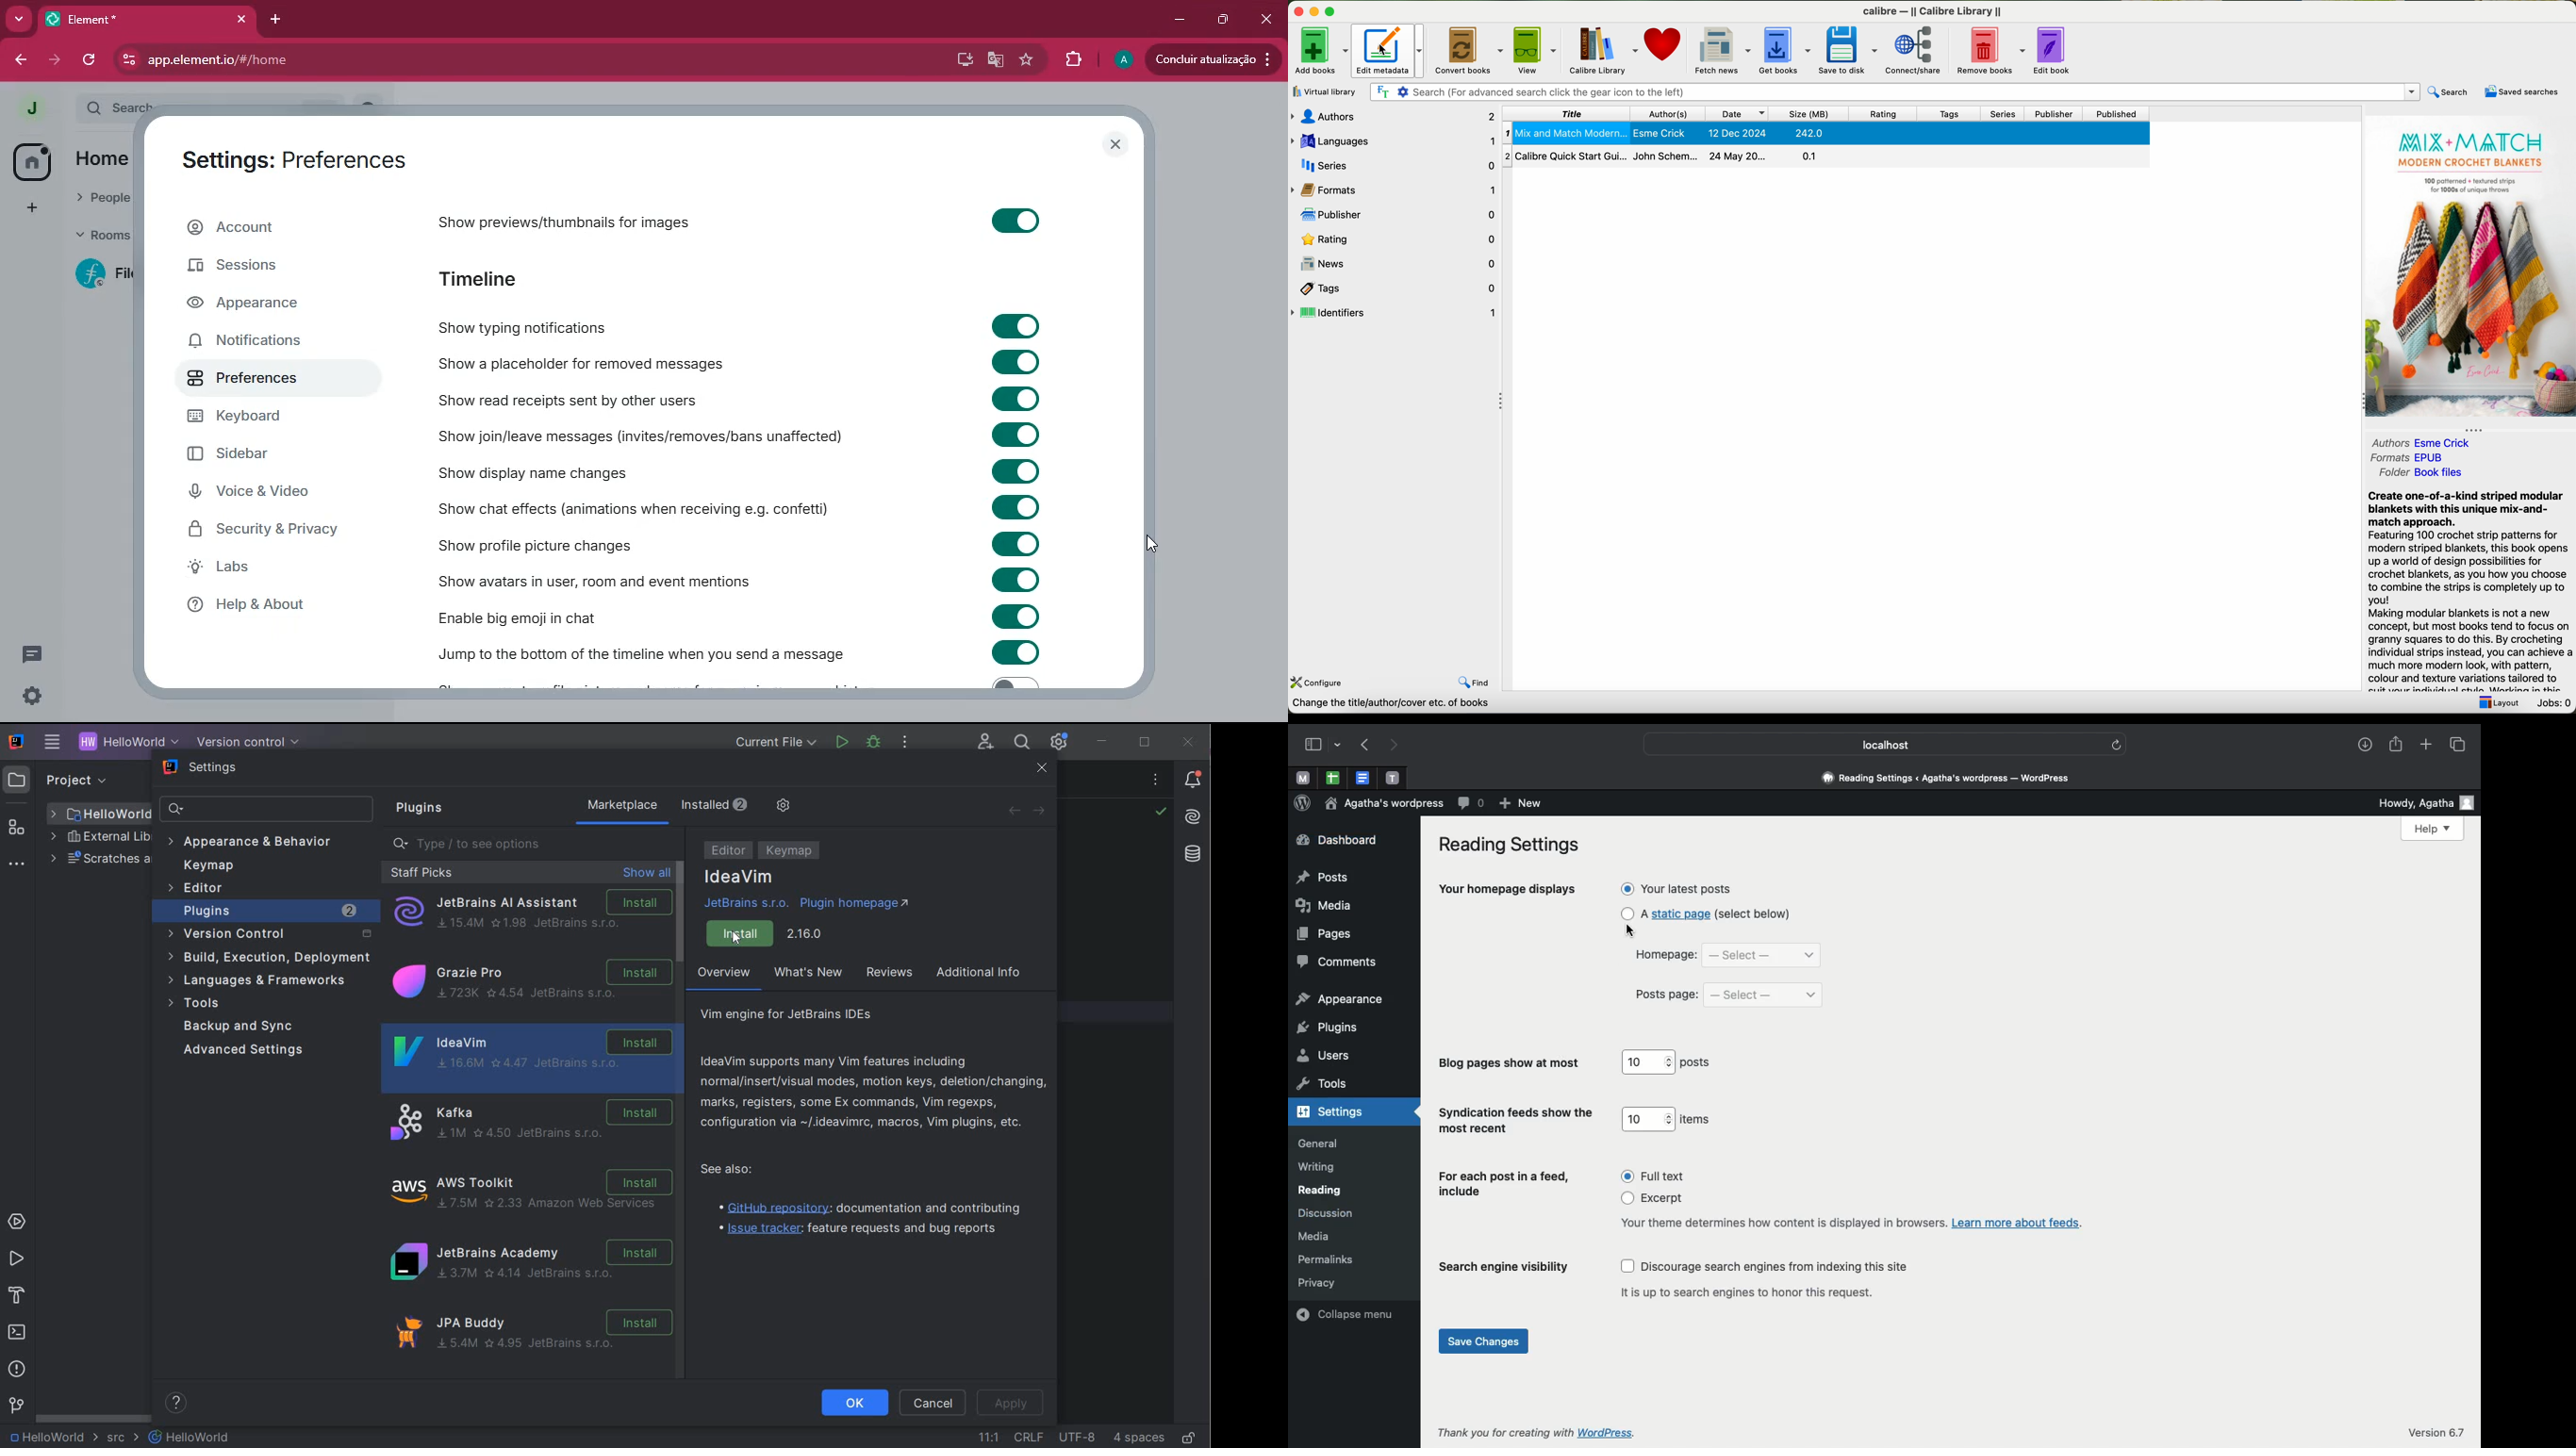  Describe the element at coordinates (2420, 474) in the screenshot. I see `folder` at that location.